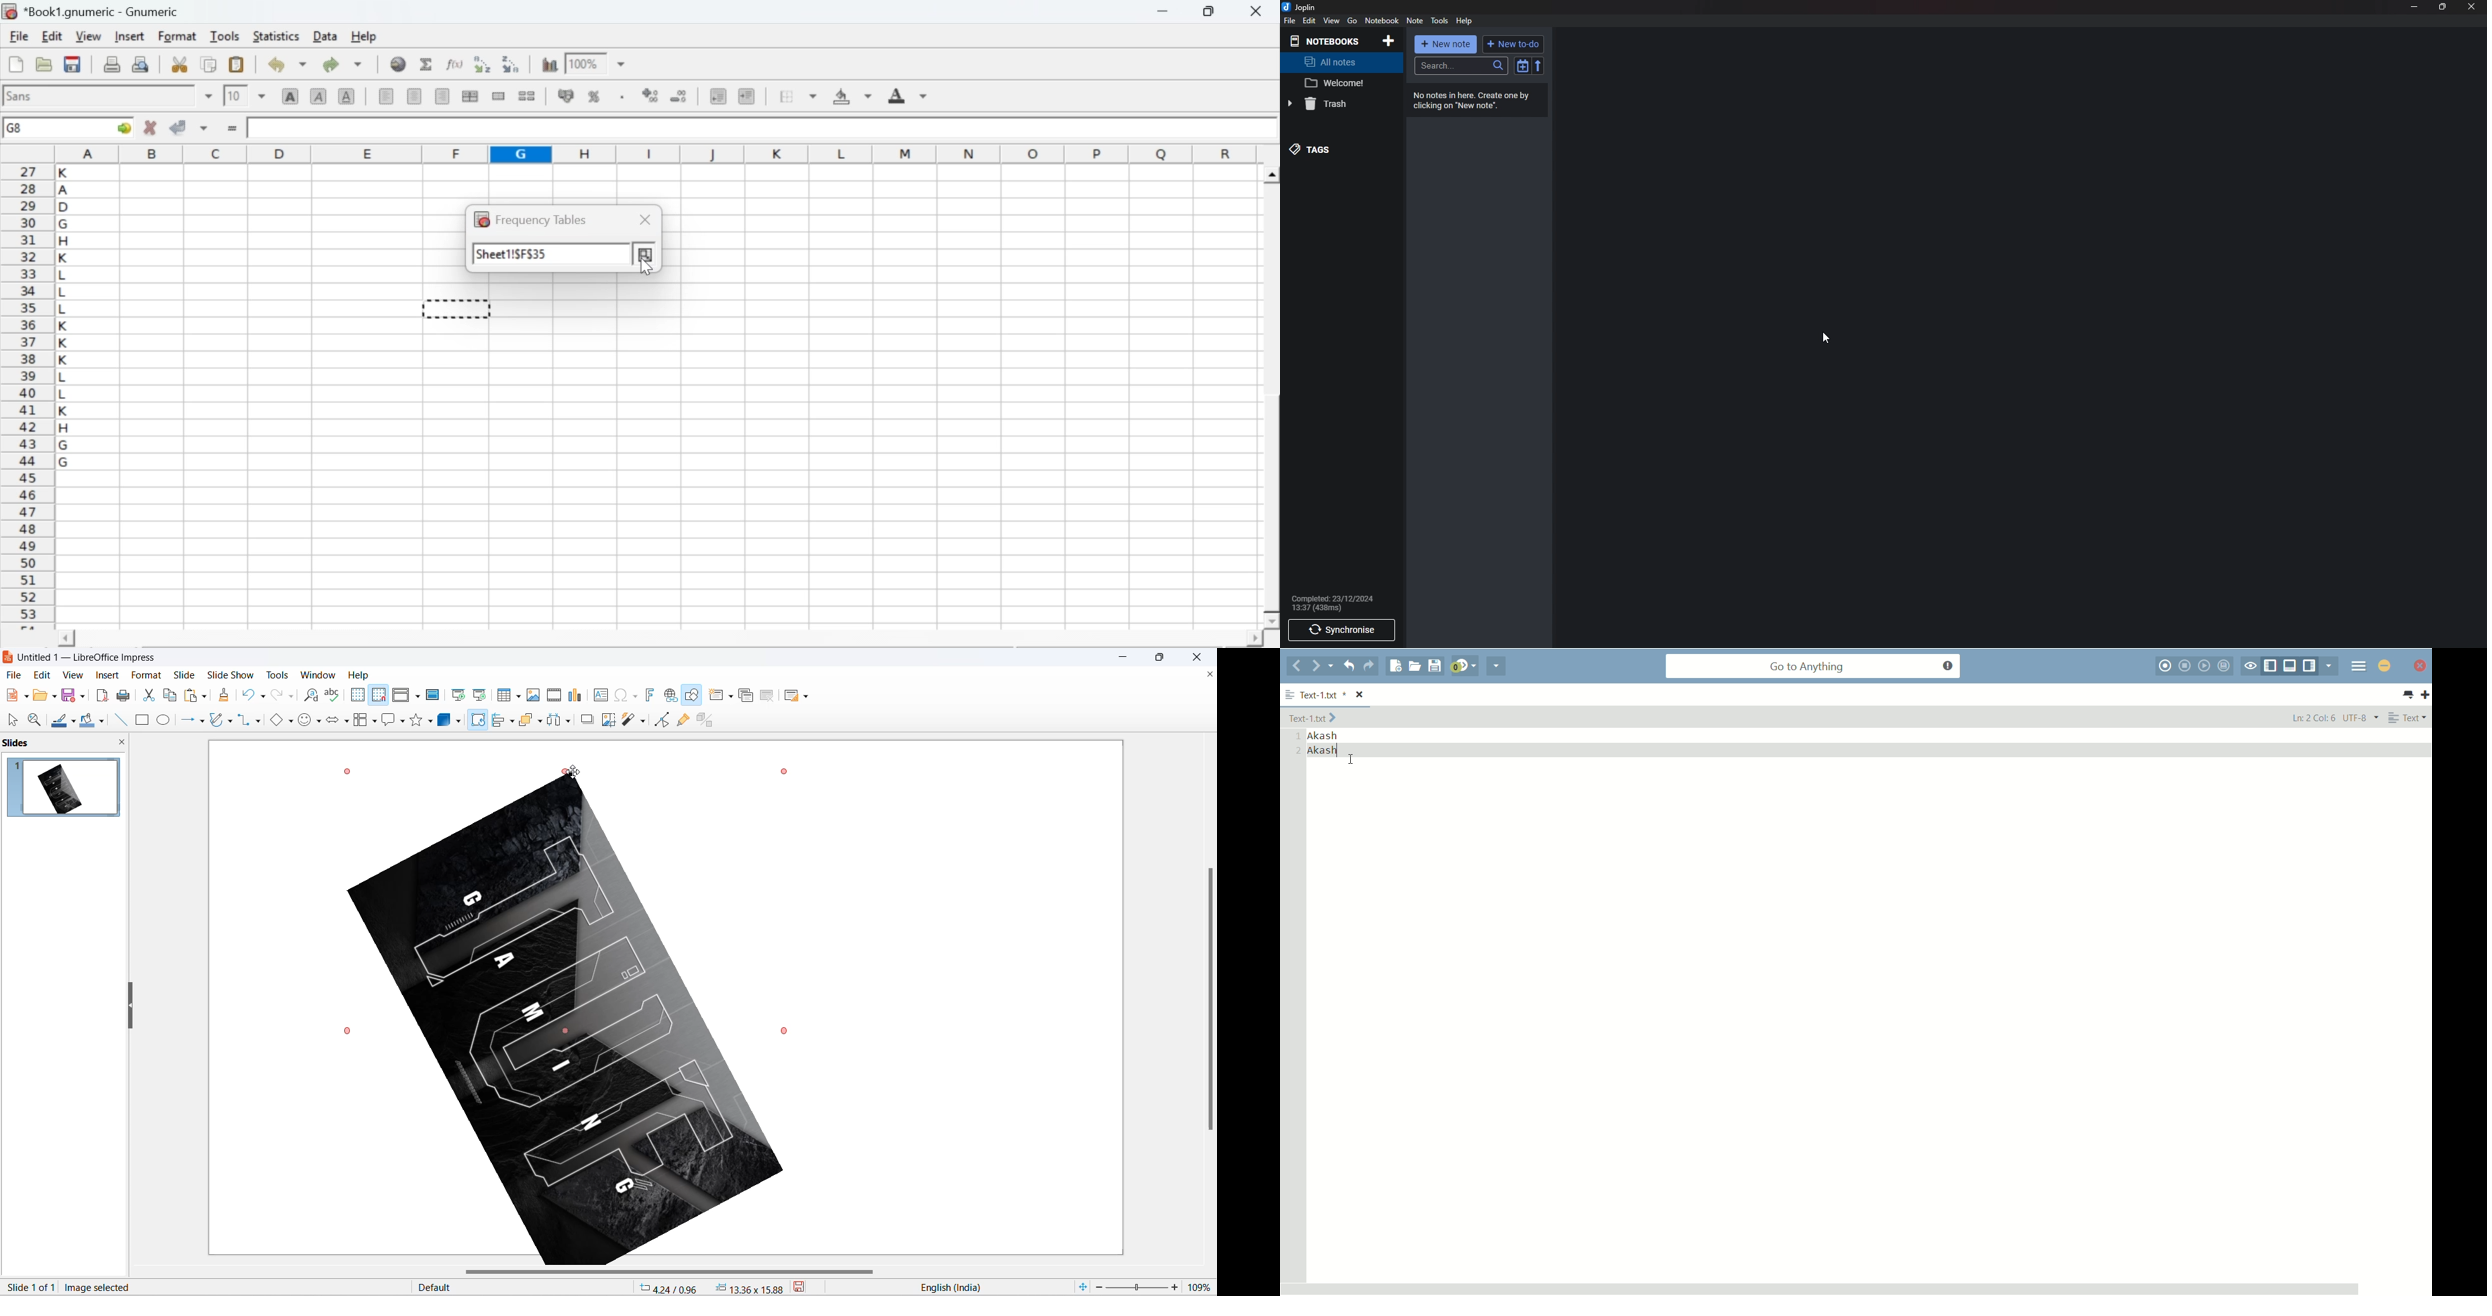 Image resolution: width=2492 pixels, height=1316 pixels. Describe the element at coordinates (434, 694) in the screenshot. I see `master slide` at that location.